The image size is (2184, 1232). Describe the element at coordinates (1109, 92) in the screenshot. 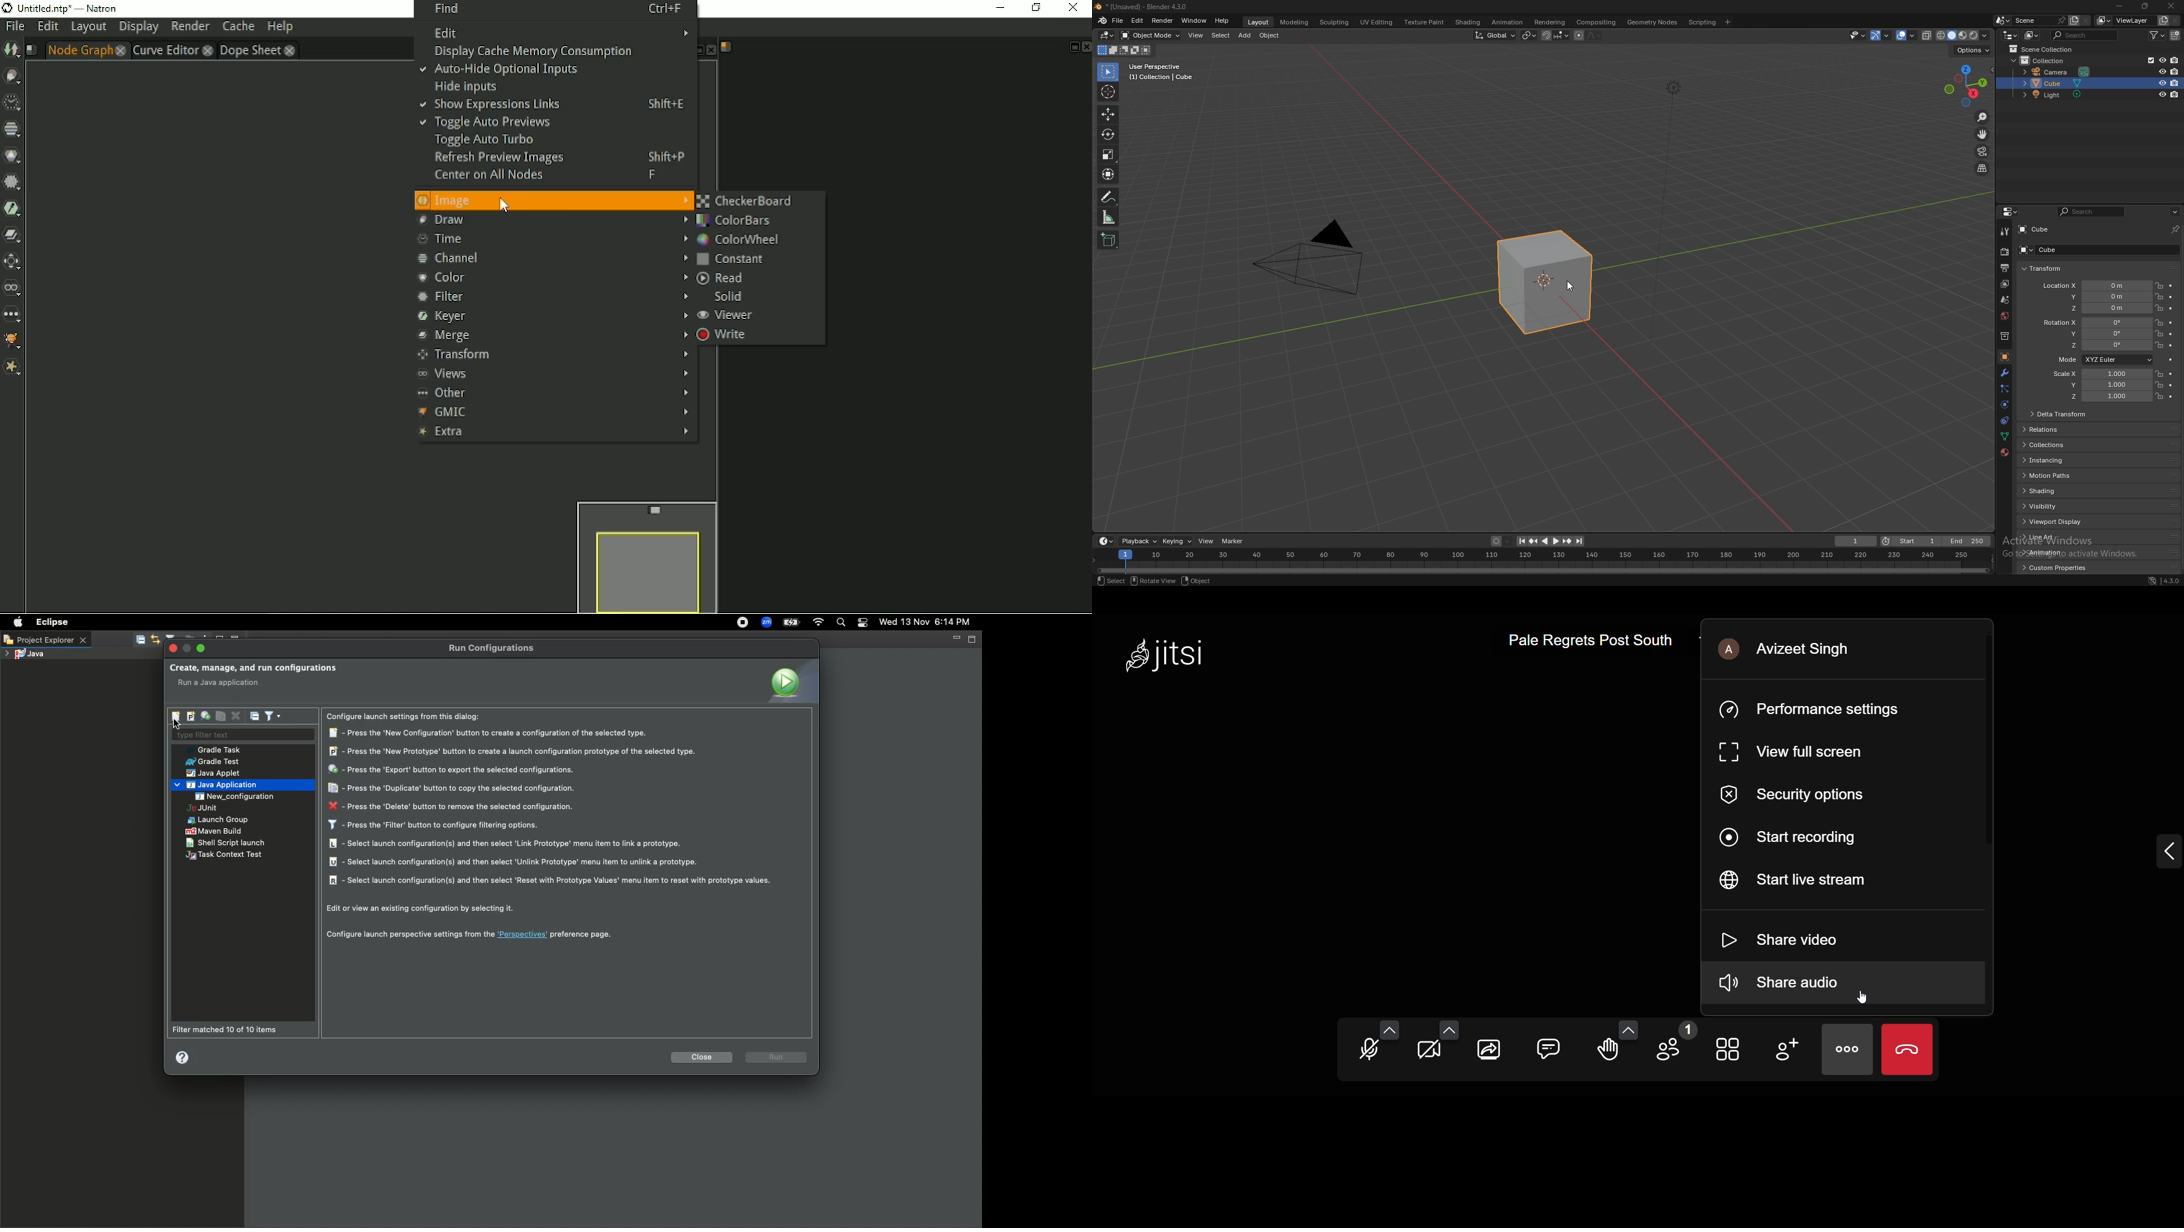

I see `cursor` at that location.